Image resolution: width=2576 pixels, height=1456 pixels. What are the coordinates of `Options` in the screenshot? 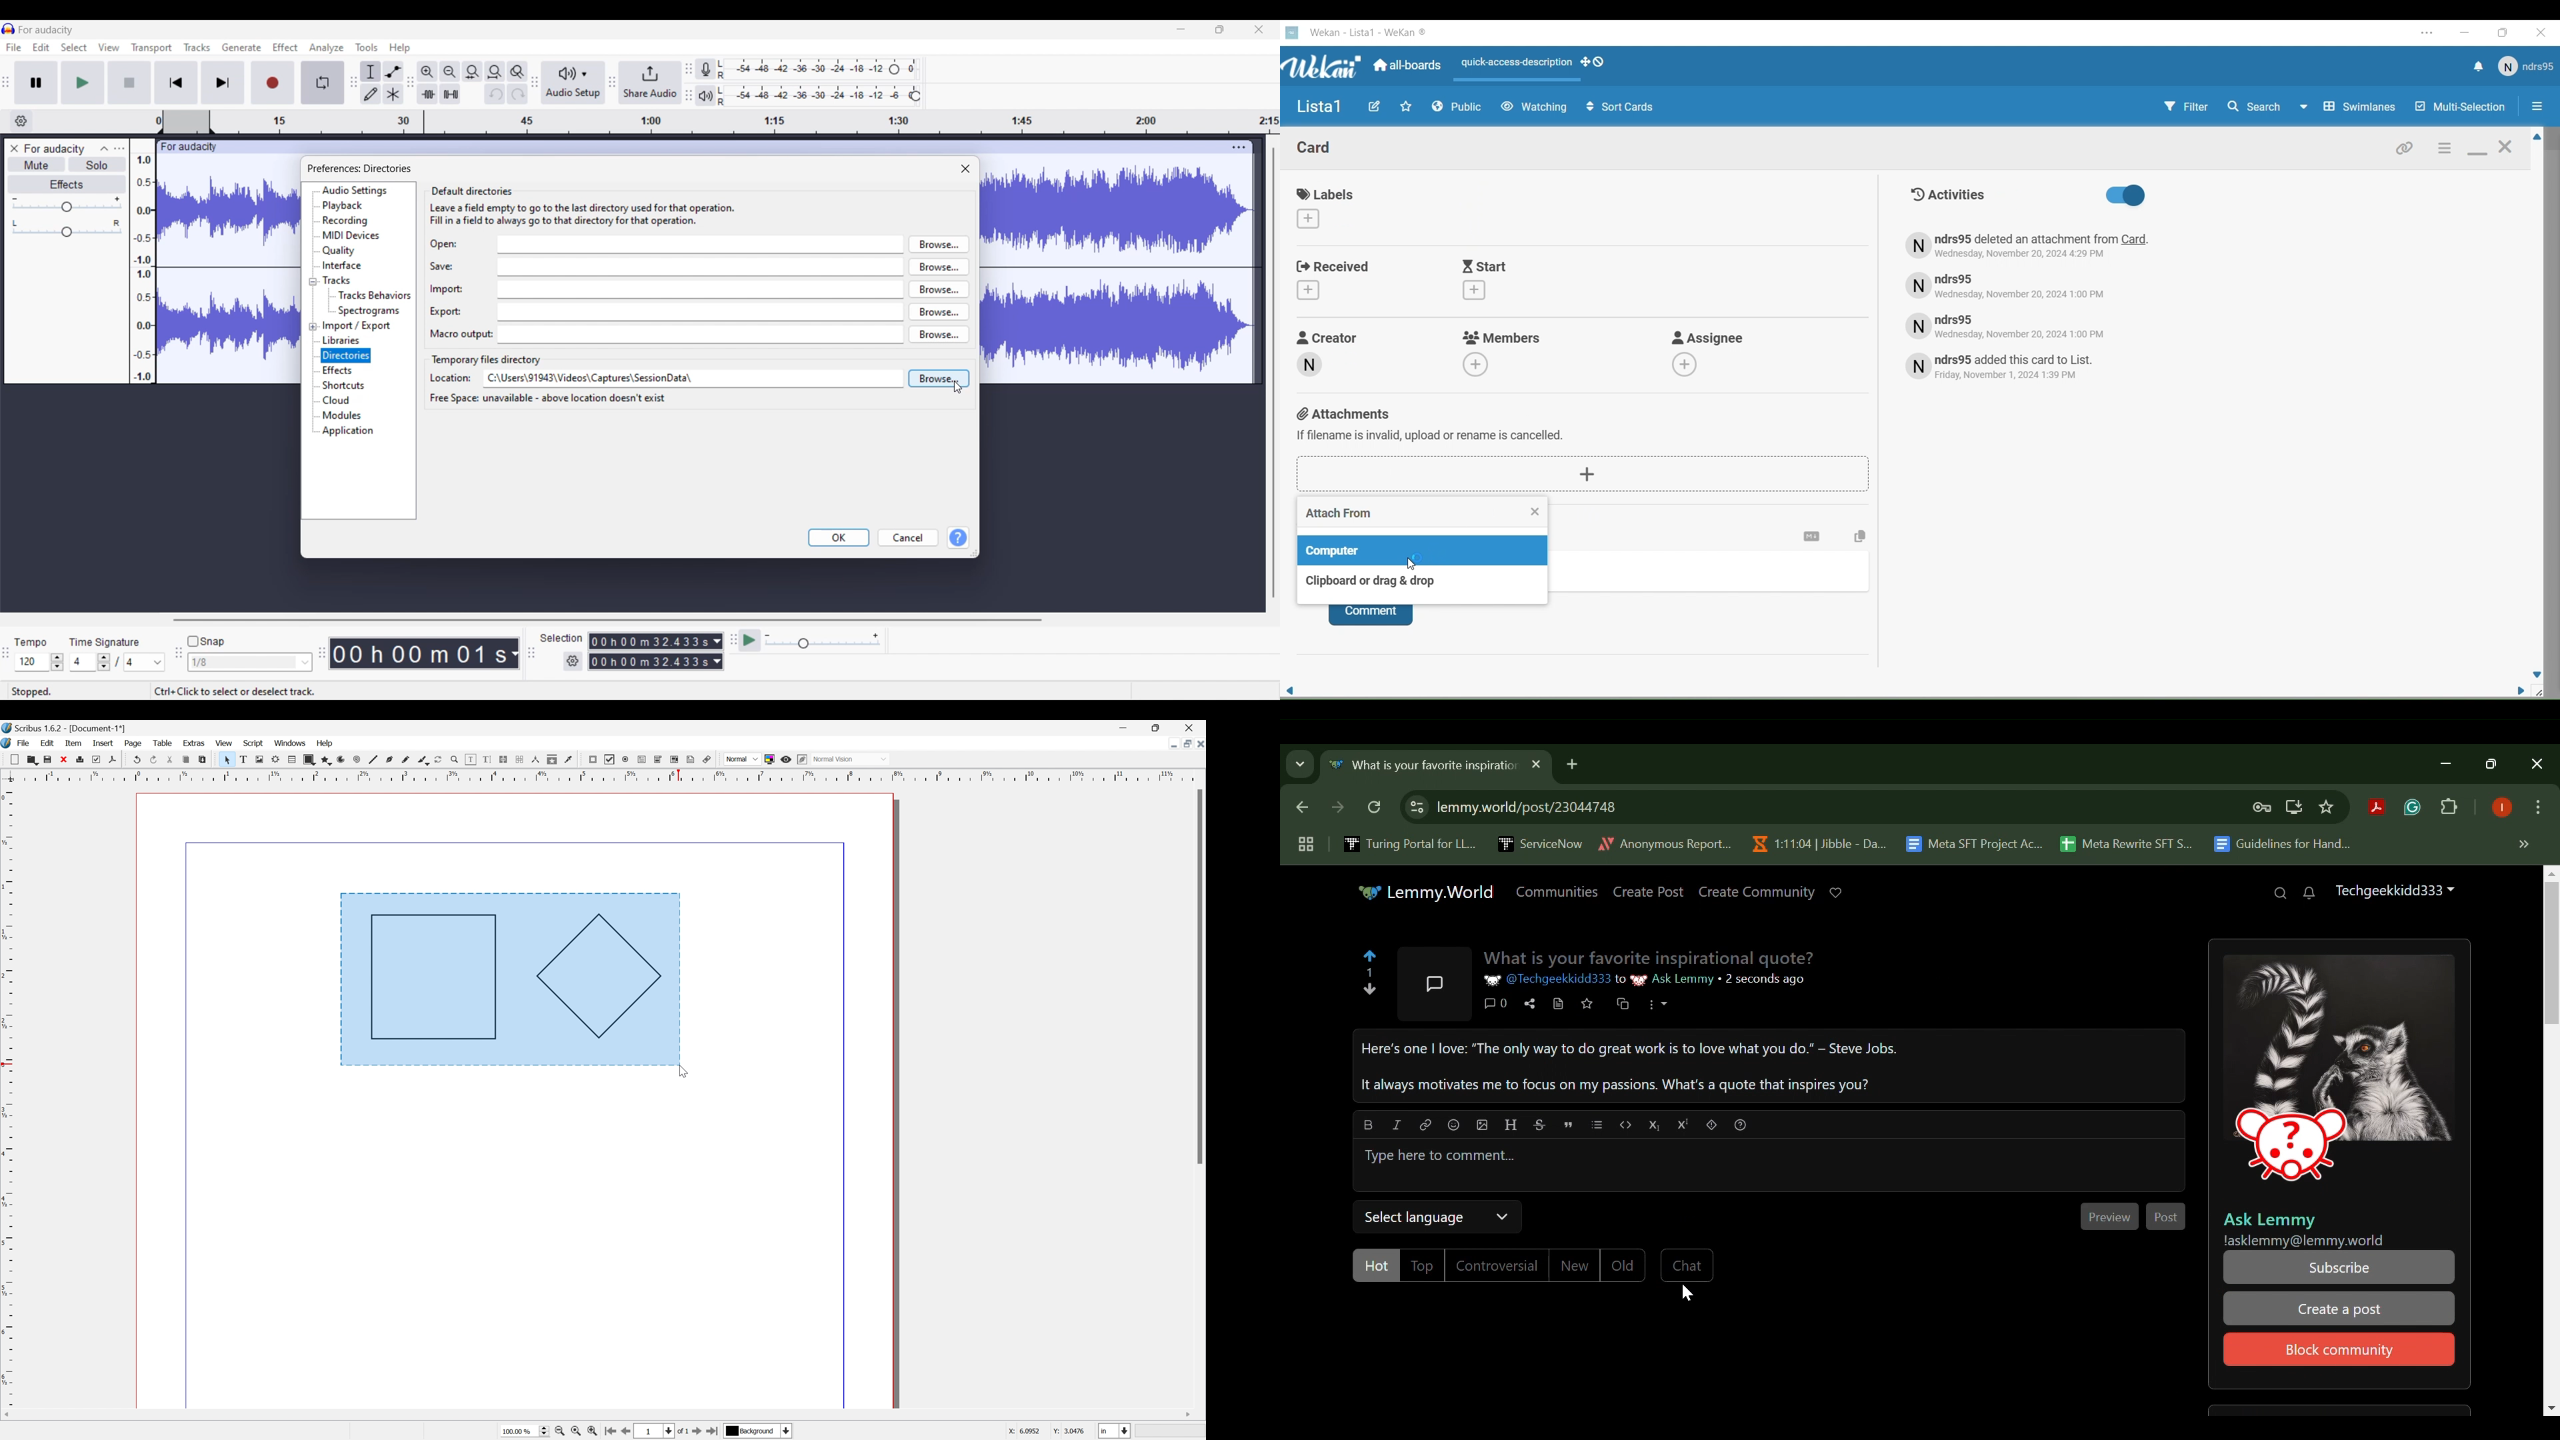 It's located at (2538, 809).